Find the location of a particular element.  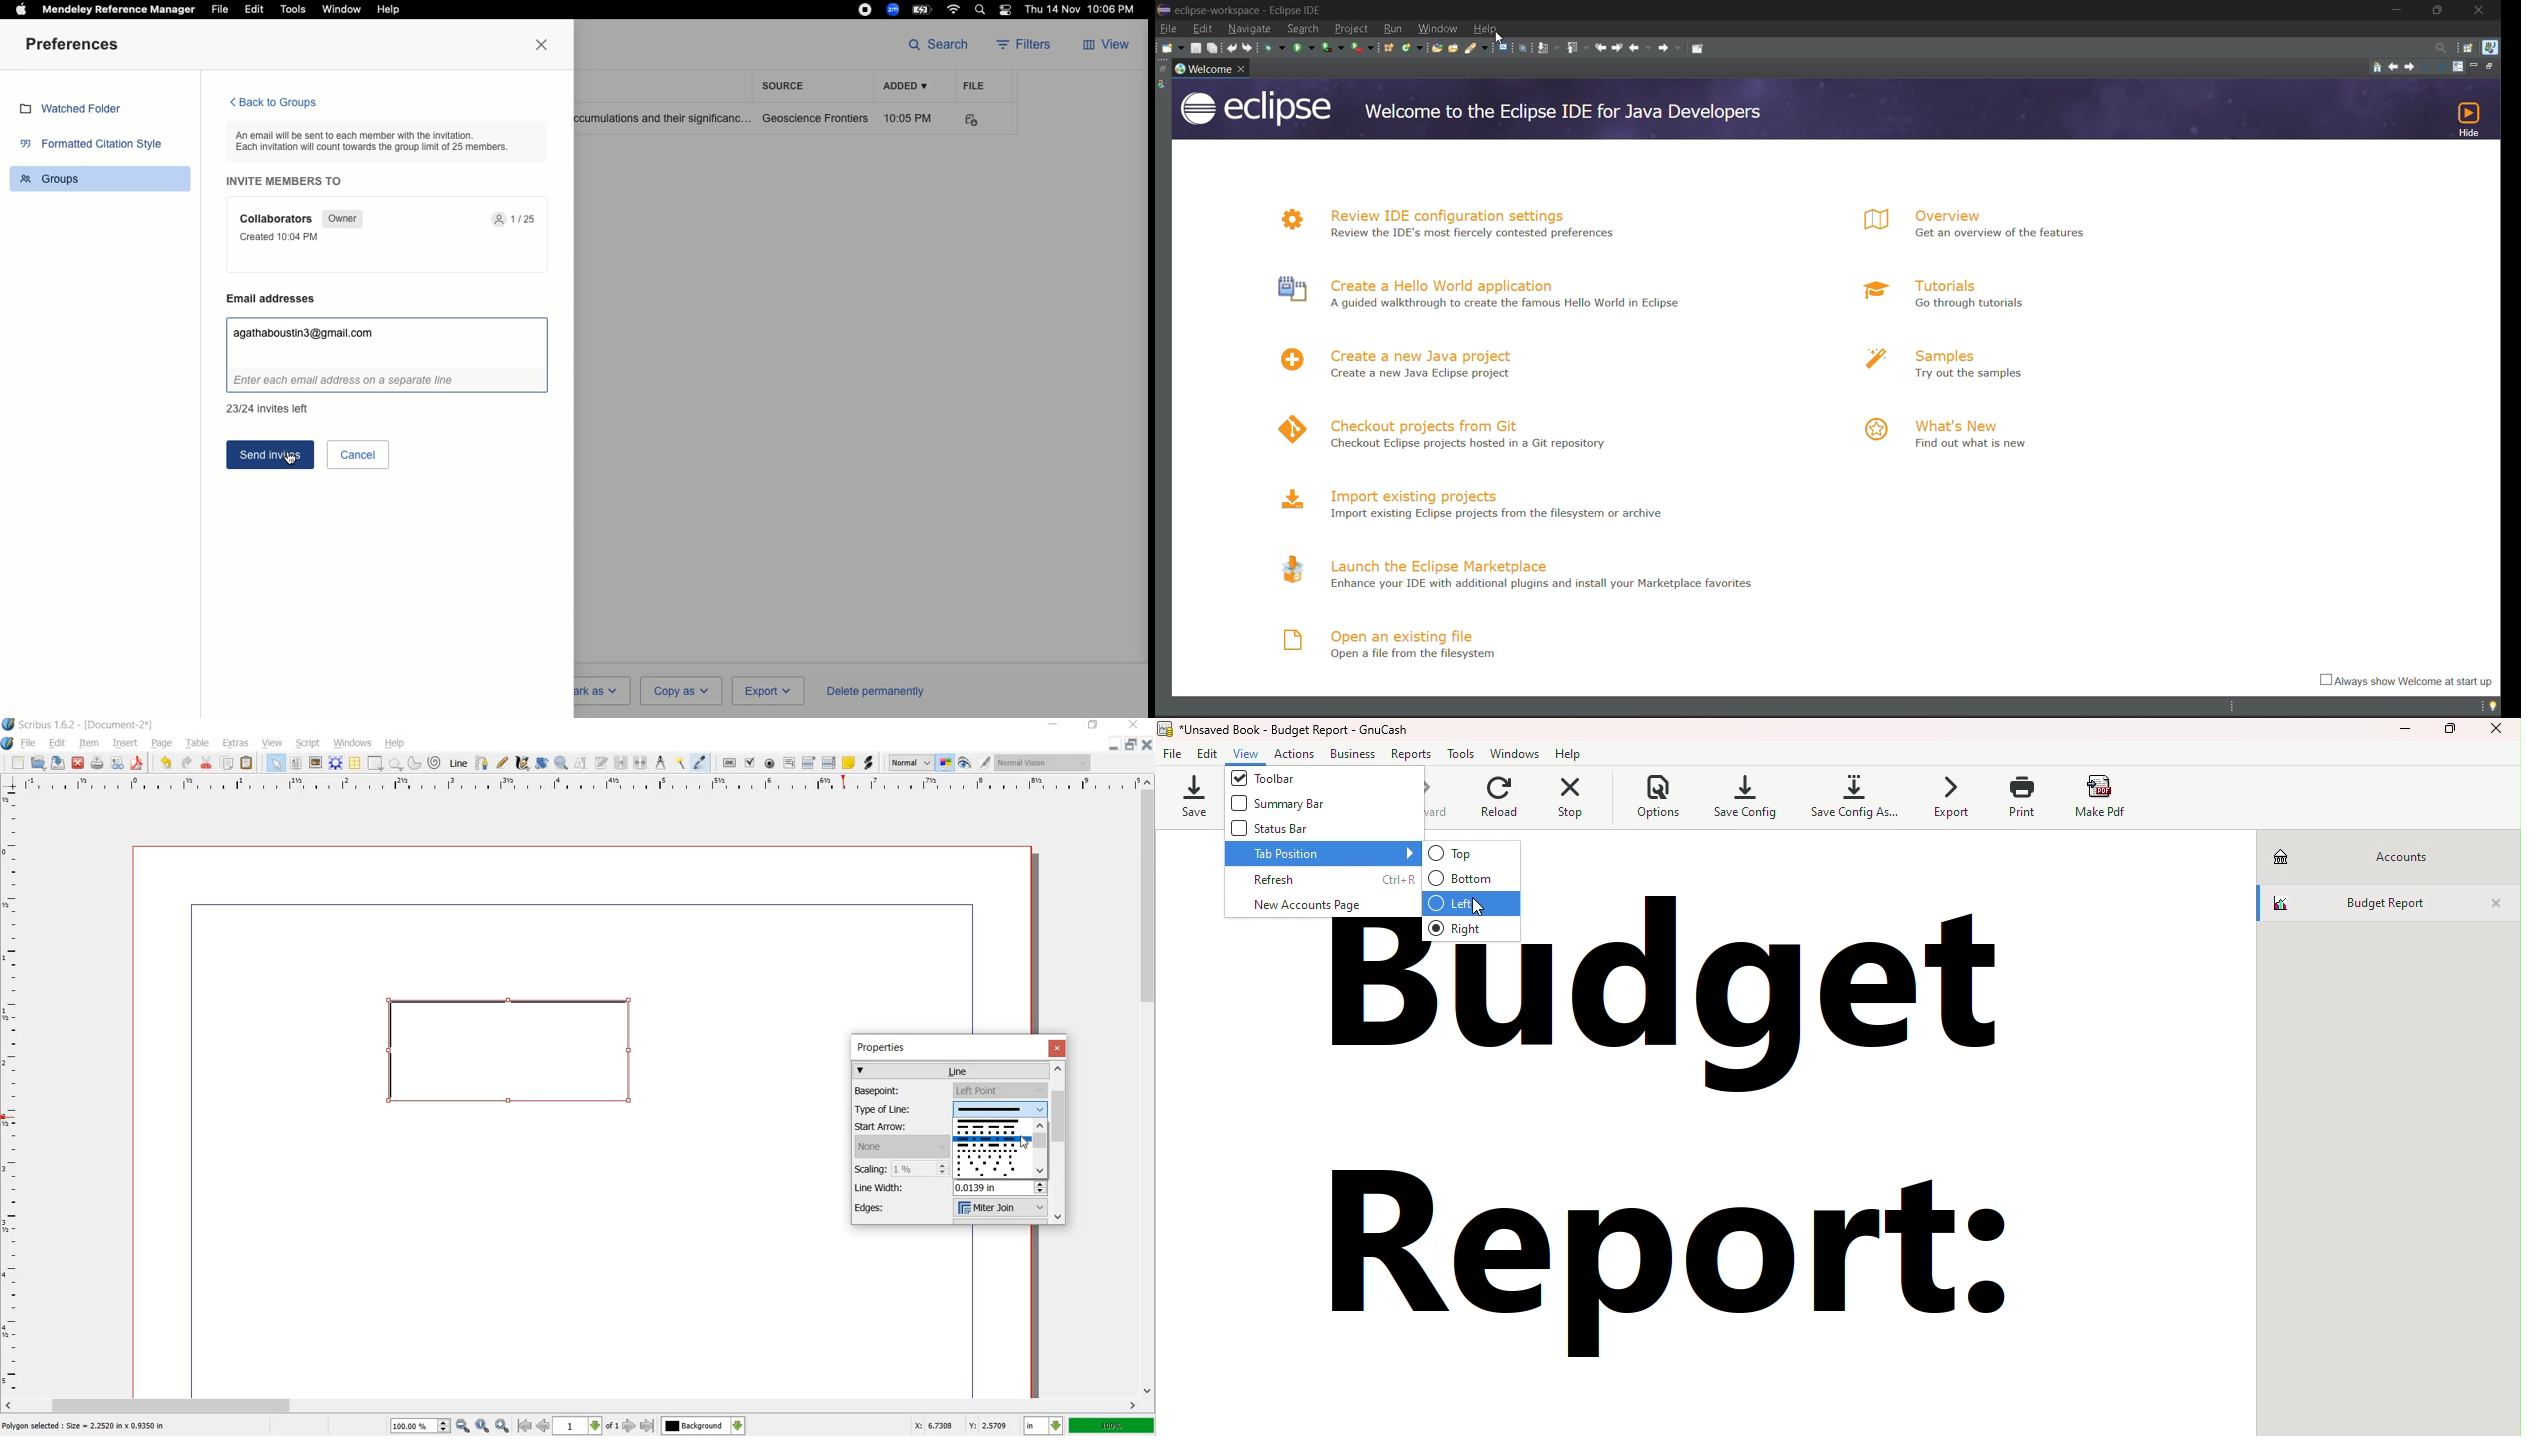

0.0139 in is located at coordinates (1001, 1188).